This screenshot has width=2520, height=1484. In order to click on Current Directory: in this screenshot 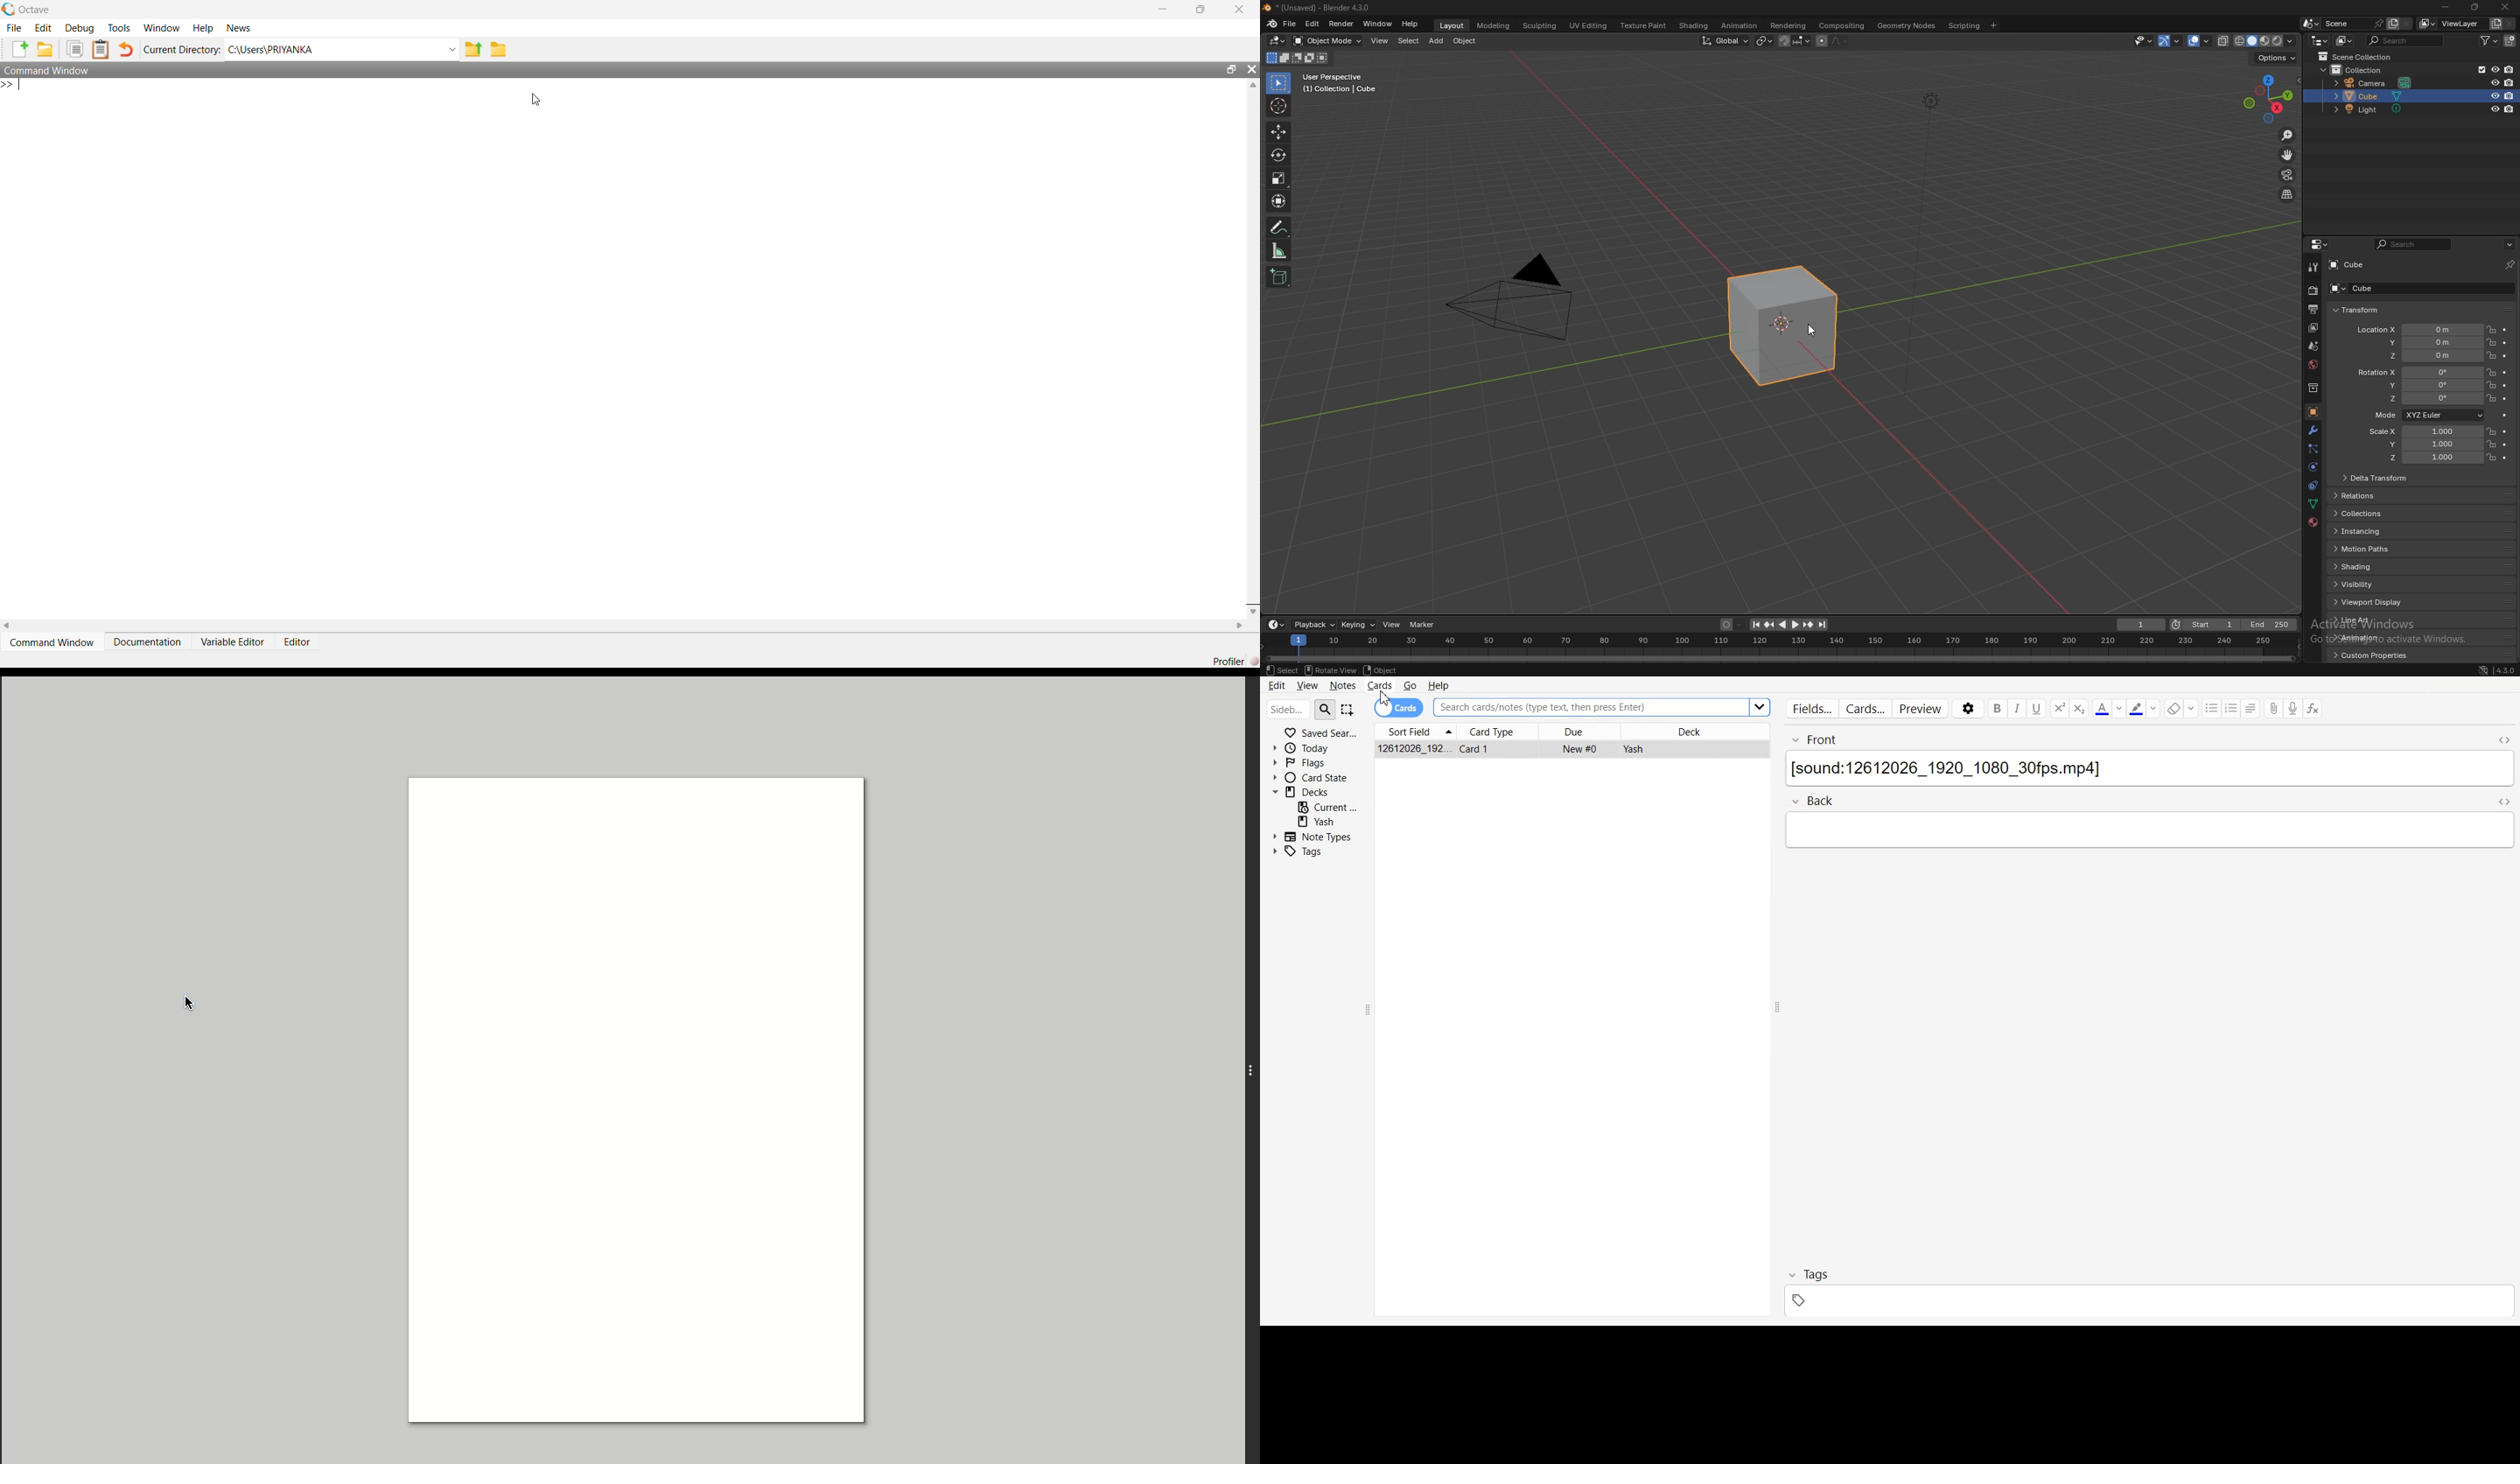, I will do `click(182, 49)`.